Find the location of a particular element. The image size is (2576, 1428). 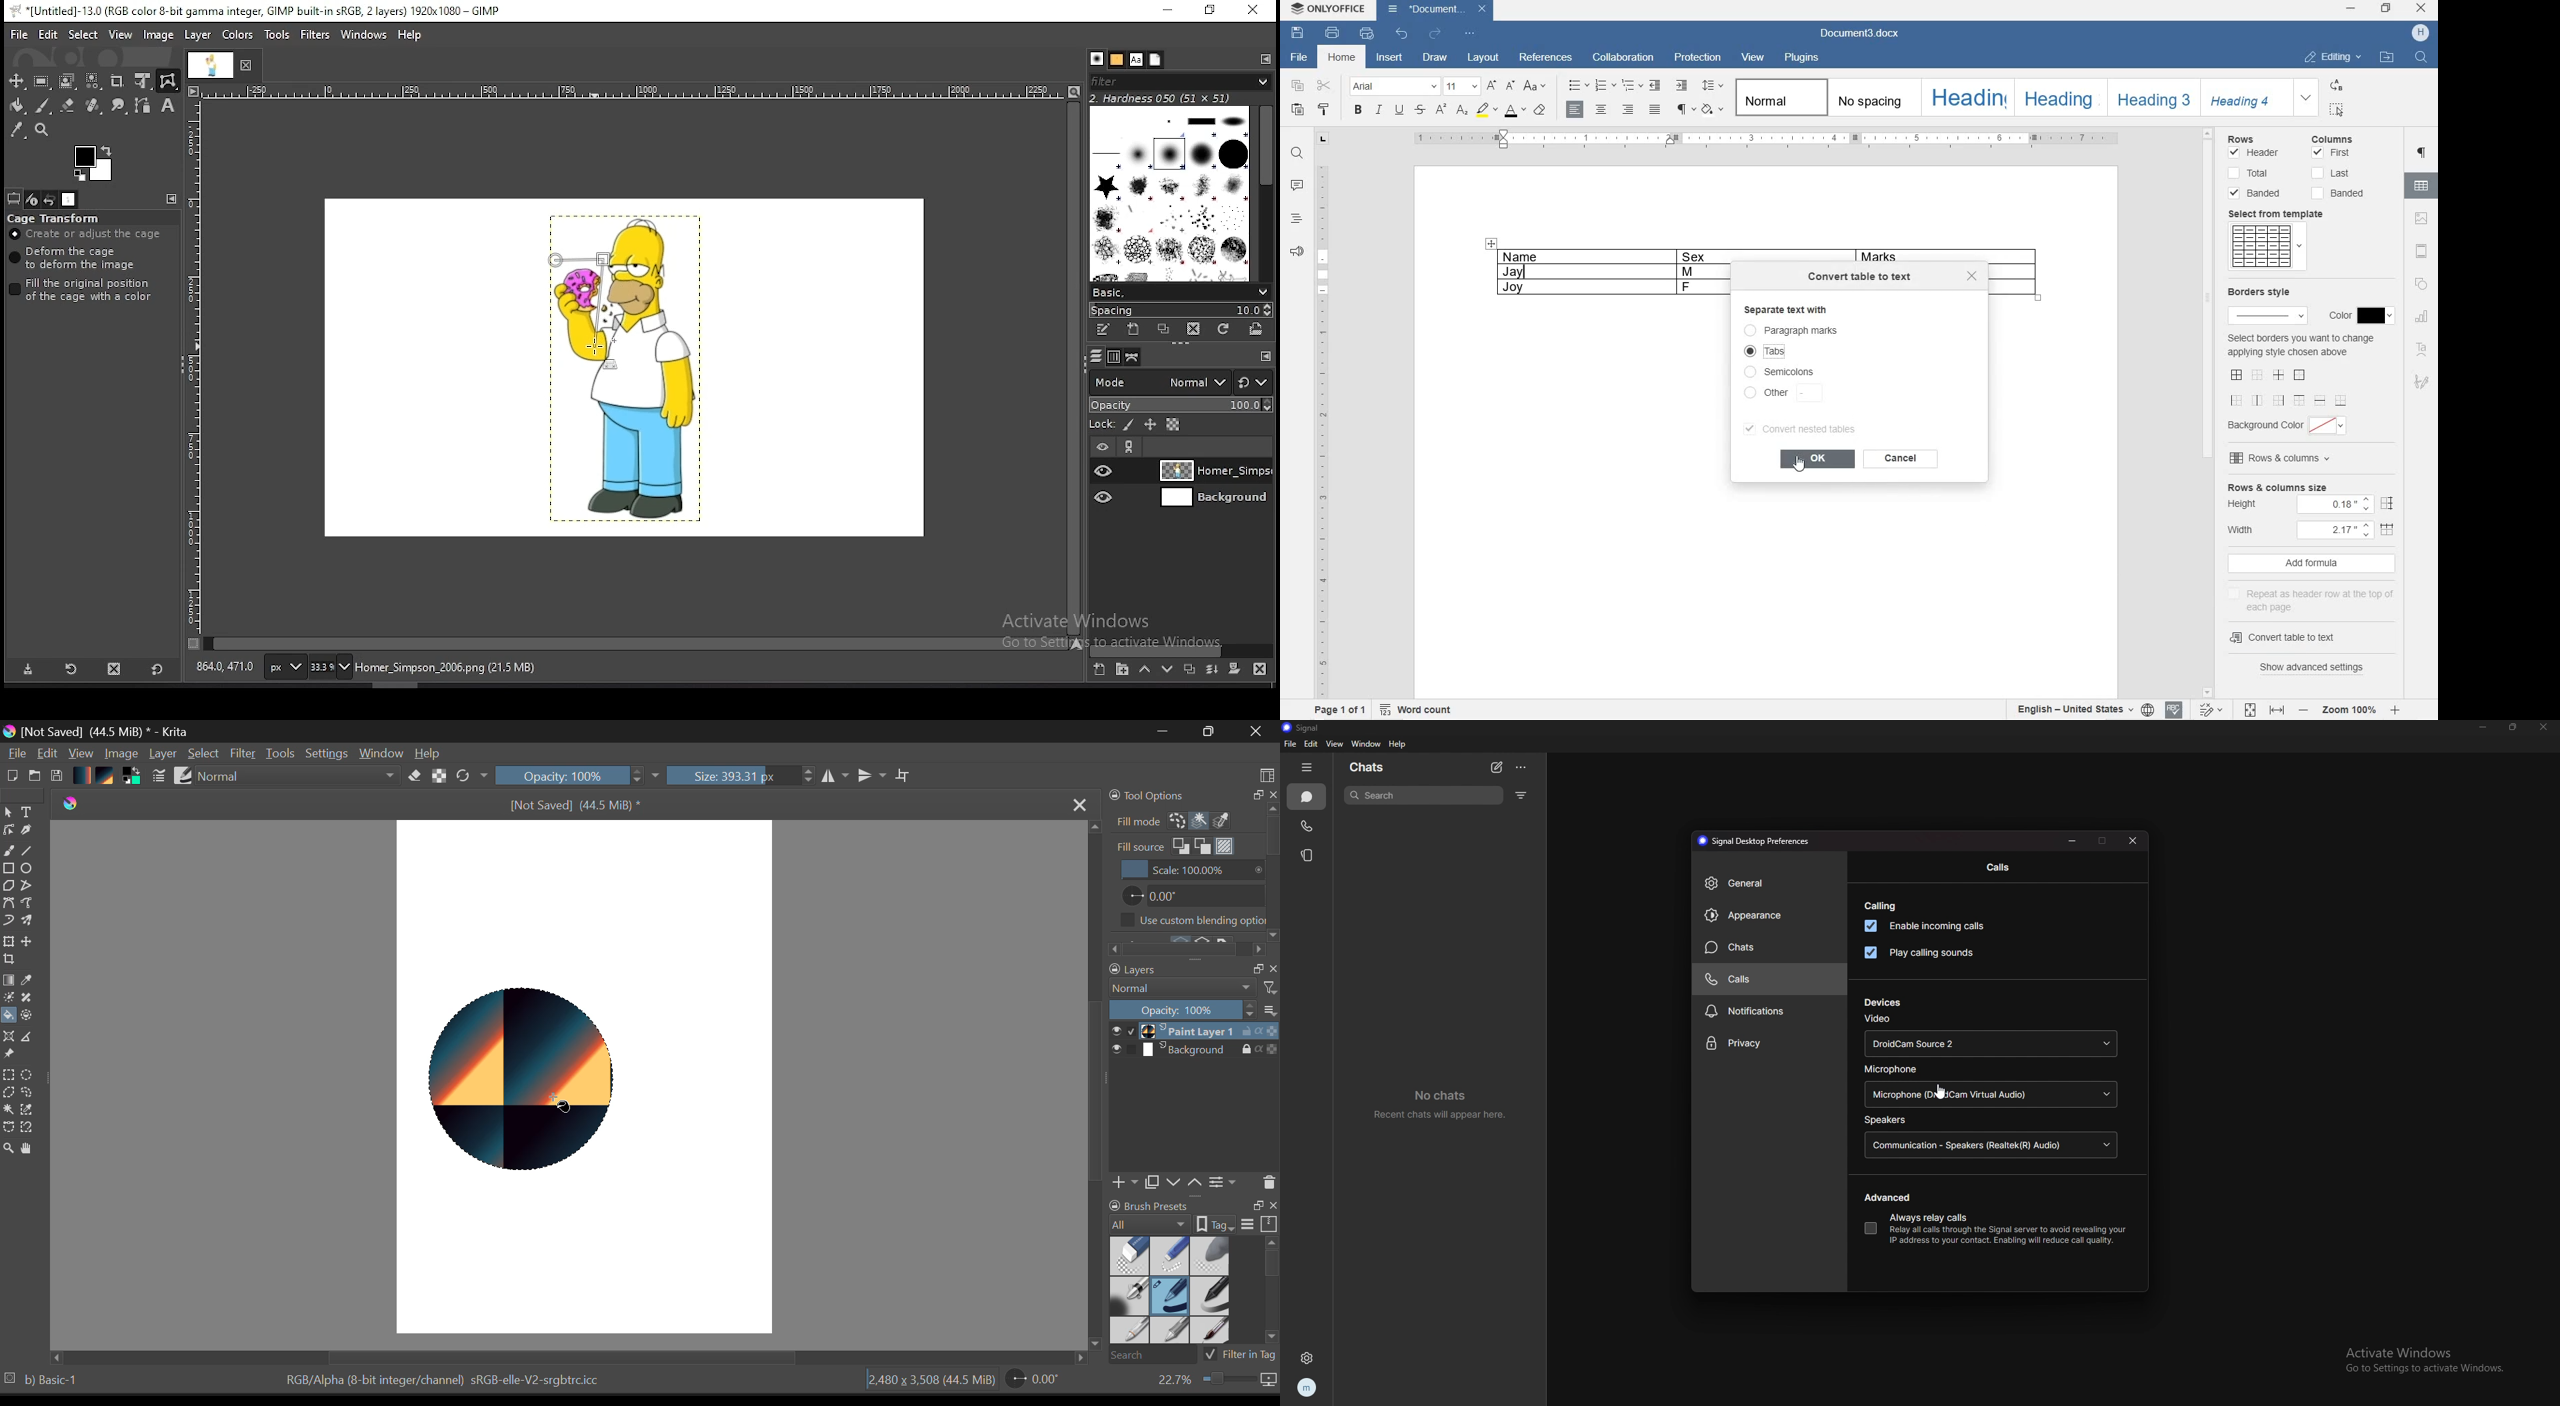

NUMBERING is located at coordinates (1606, 83).